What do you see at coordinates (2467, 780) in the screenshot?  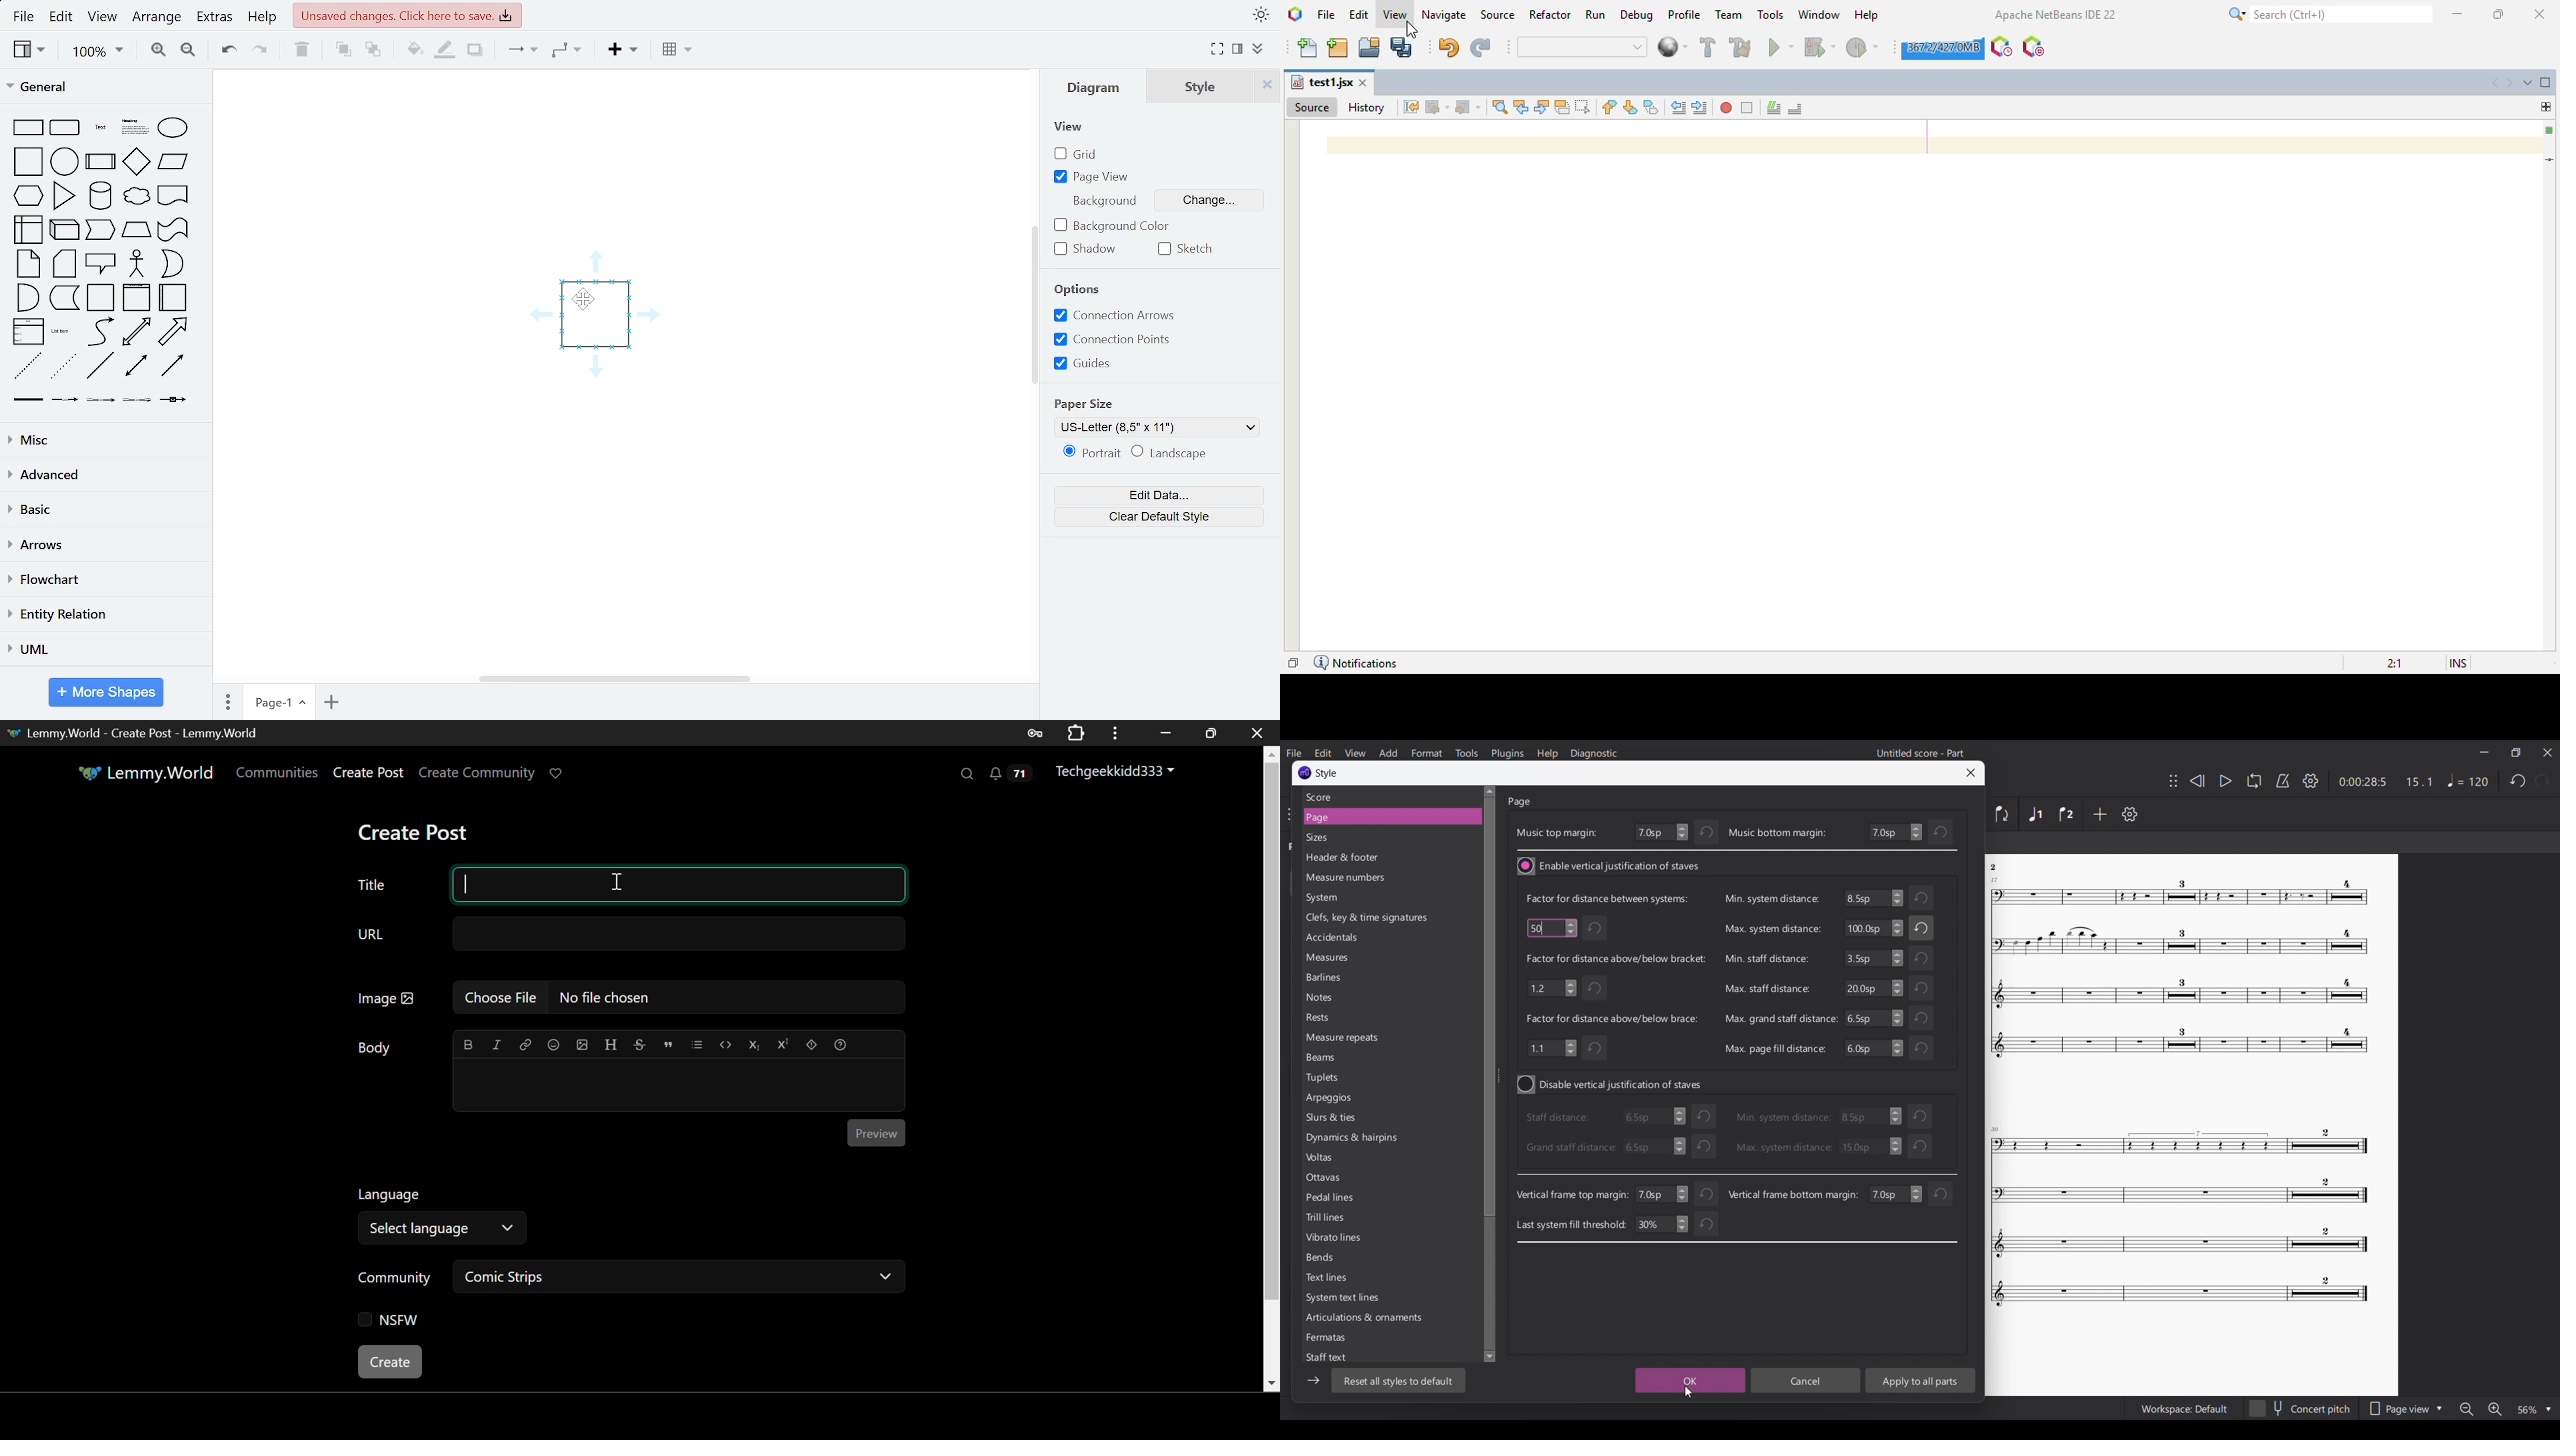 I see `Tempo` at bounding box center [2467, 780].